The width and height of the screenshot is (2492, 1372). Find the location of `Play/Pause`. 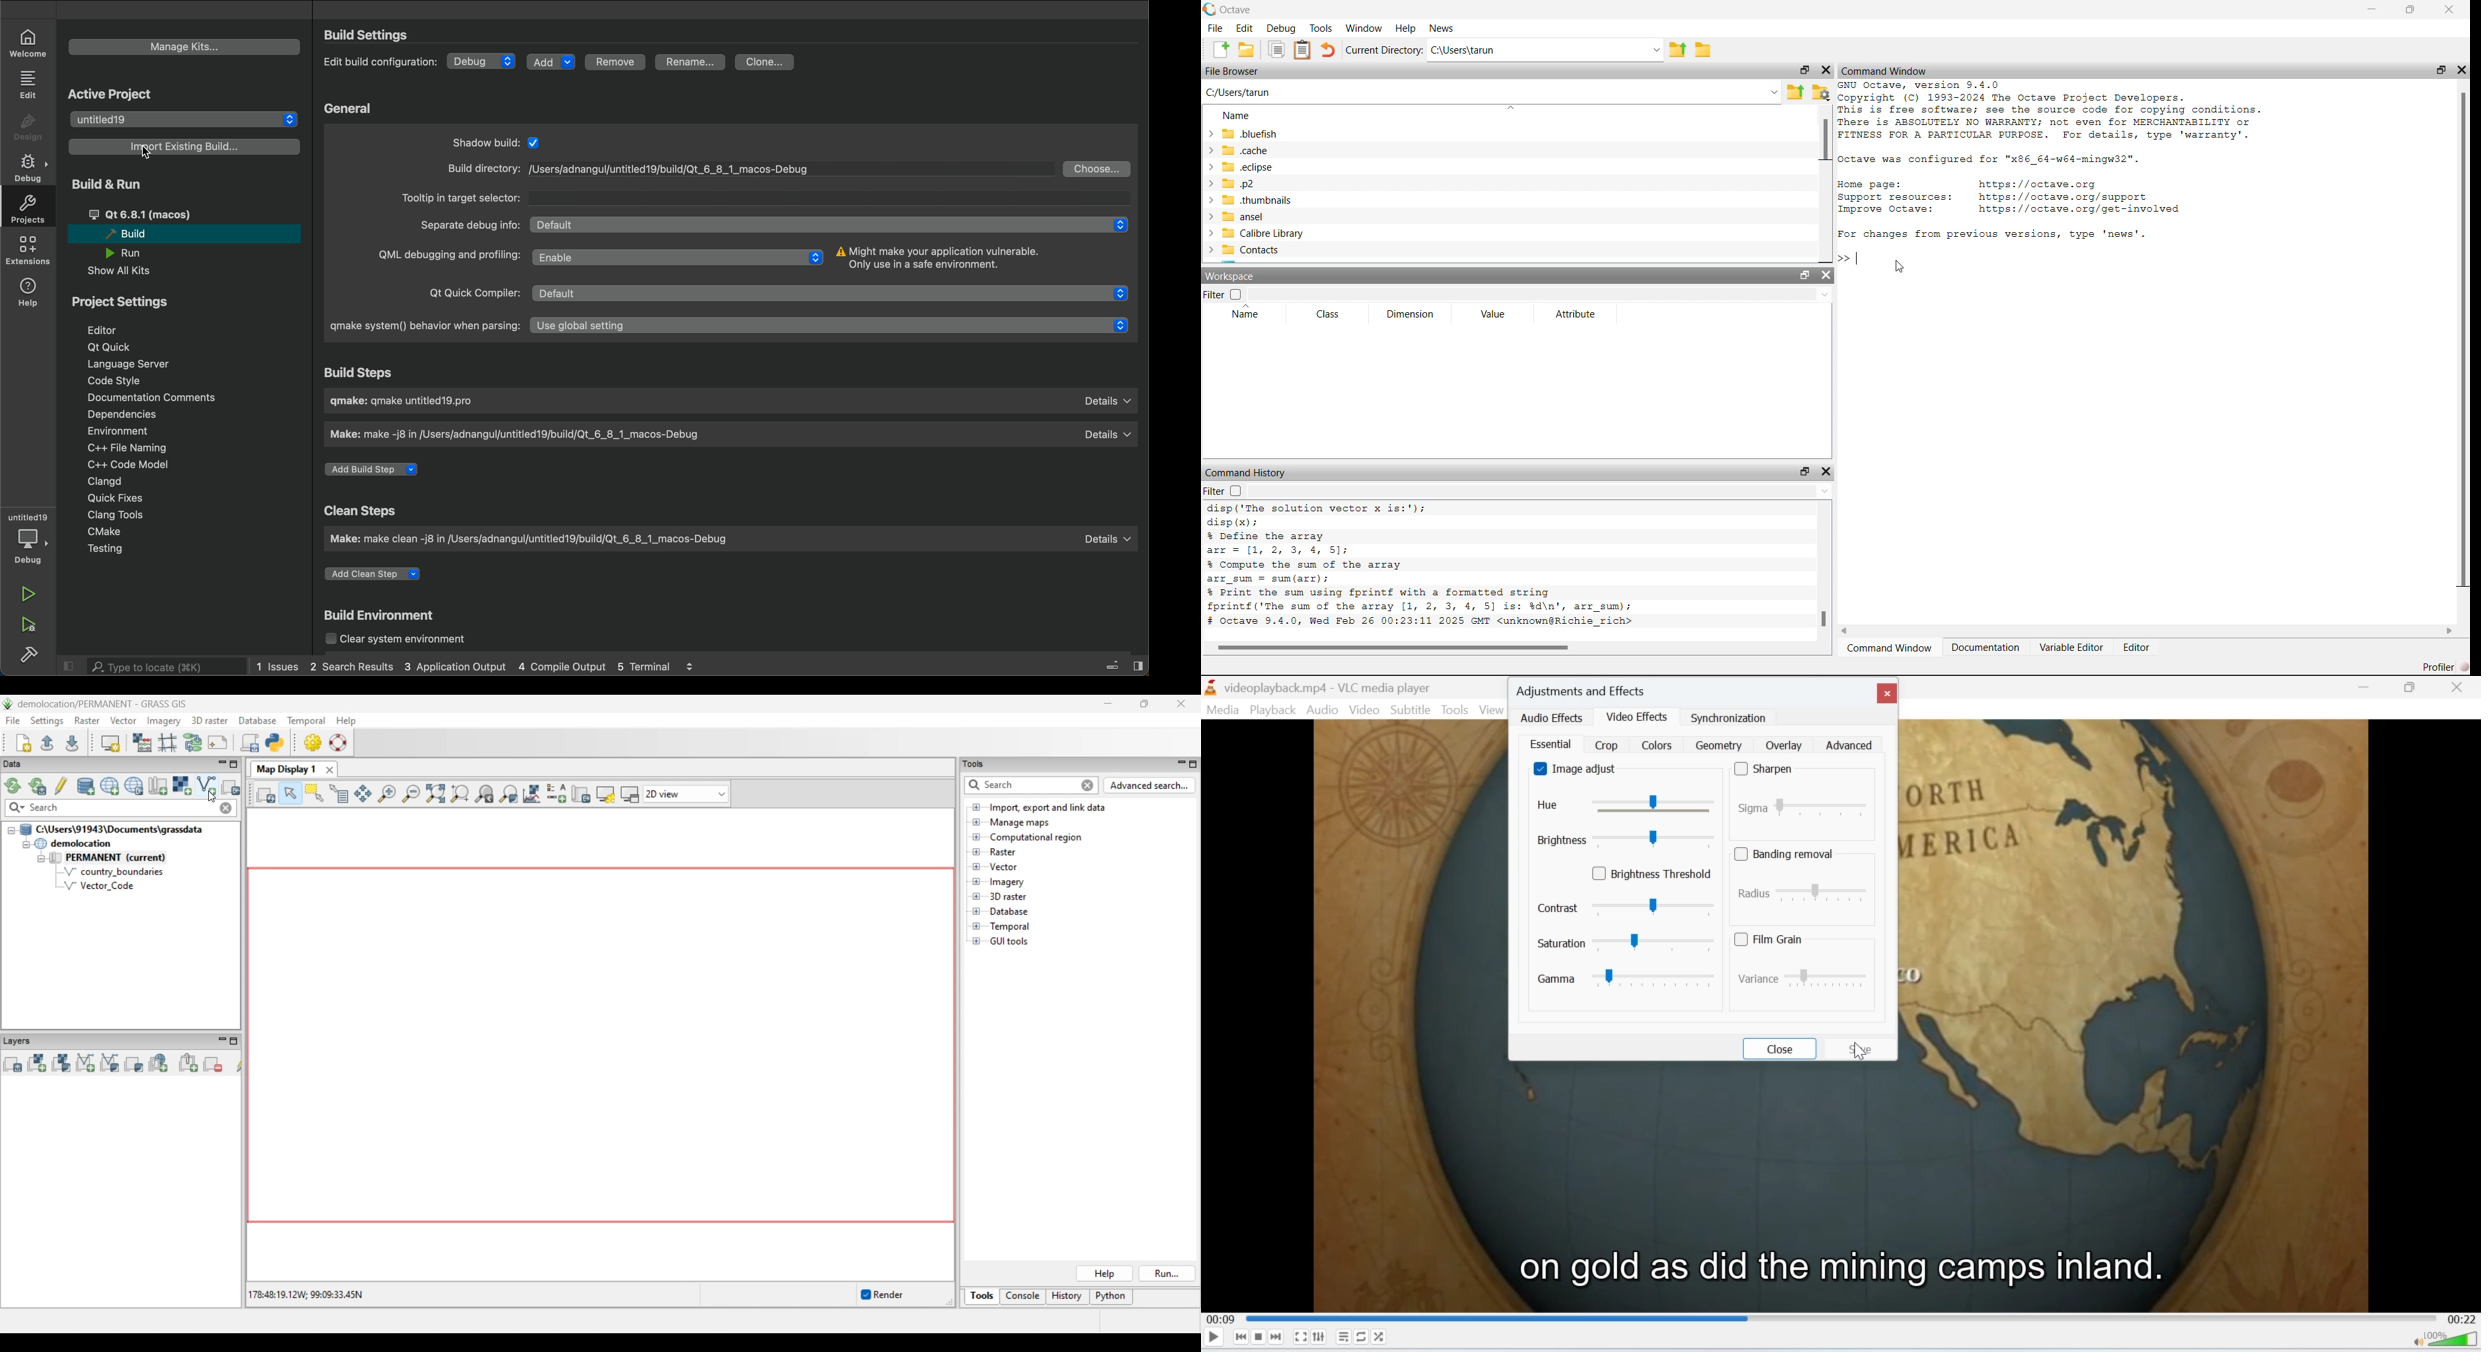

Play/Pause is located at coordinates (1214, 1336).